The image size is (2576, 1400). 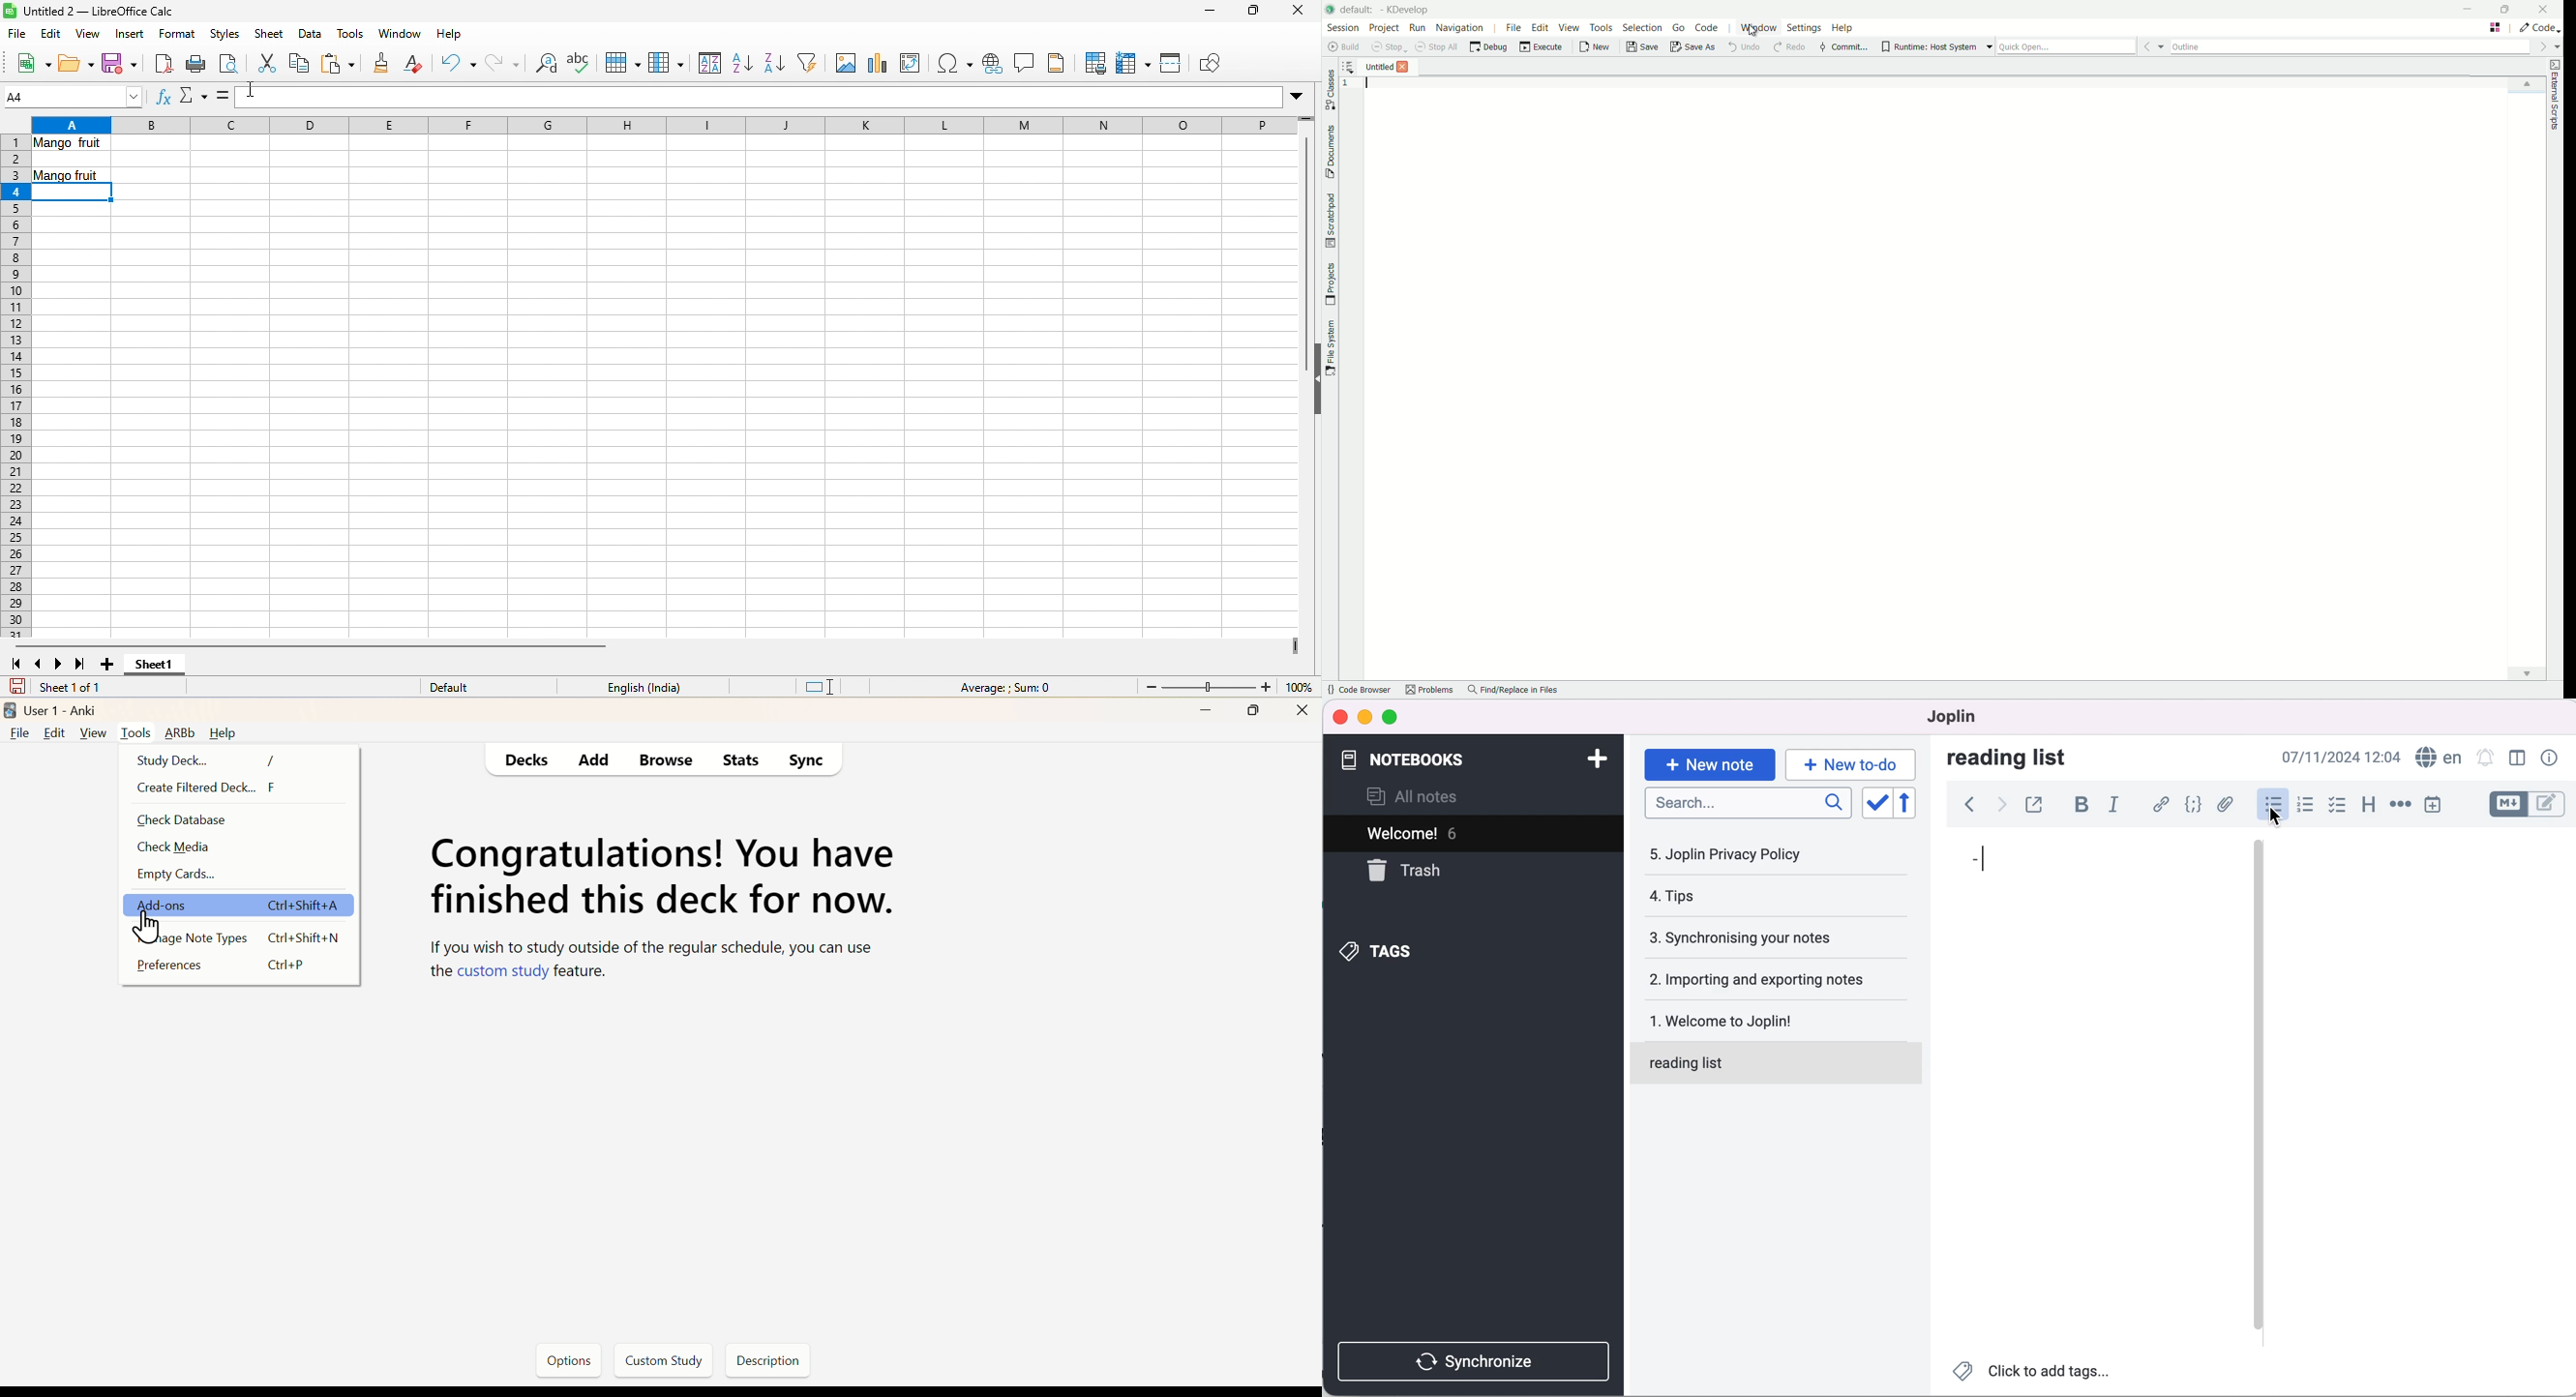 What do you see at coordinates (1601, 759) in the screenshot?
I see `add notebook` at bounding box center [1601, 759].